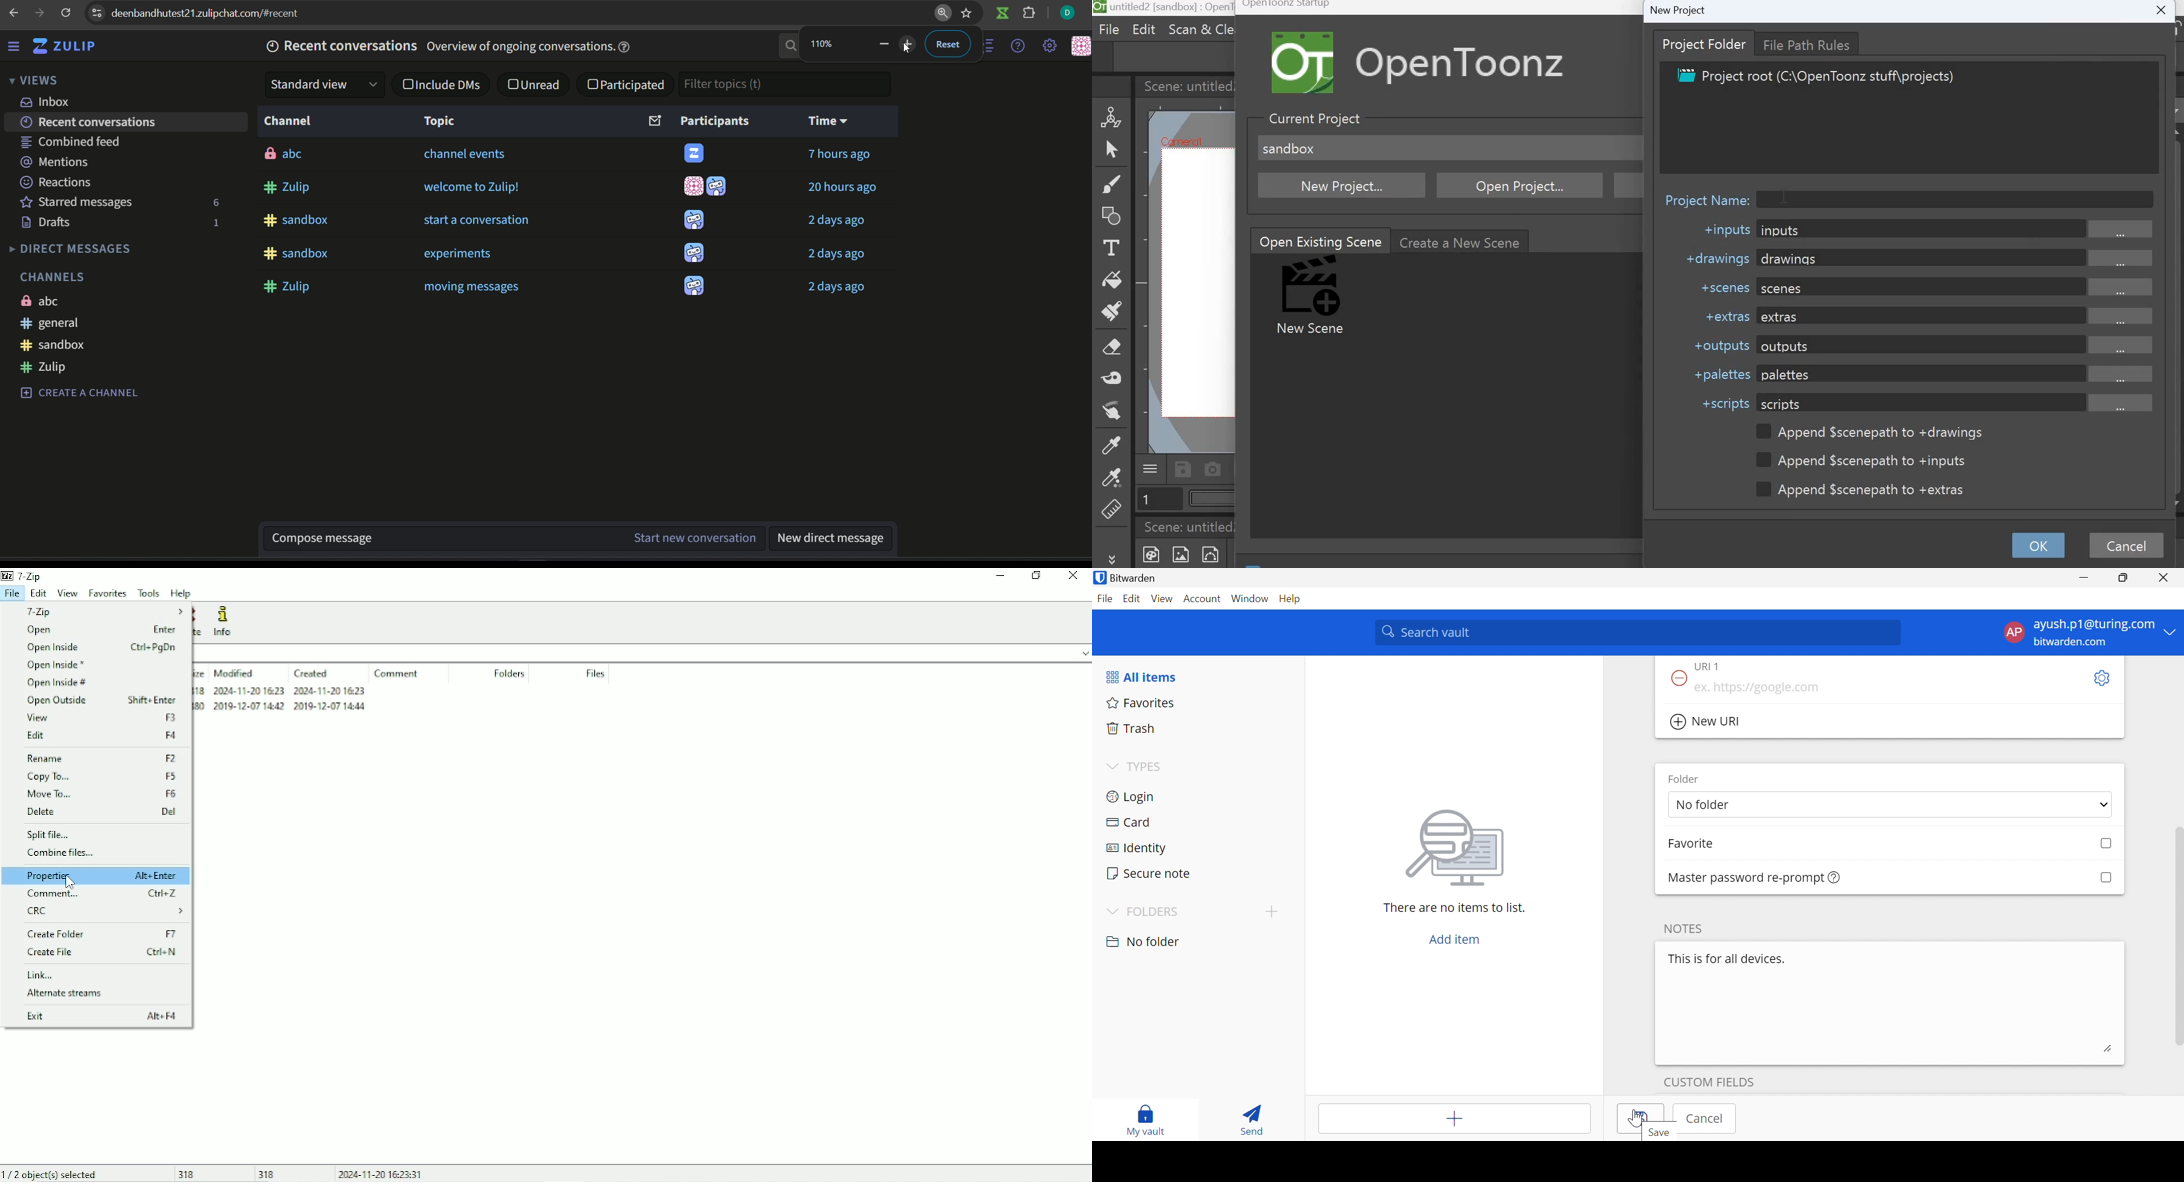 This screenshot has height=1204, width=2184. What do you see at coordinates (1455, 907) in the screenshot?
I see `There are no items to list.` at bounding box center [1455, 907].